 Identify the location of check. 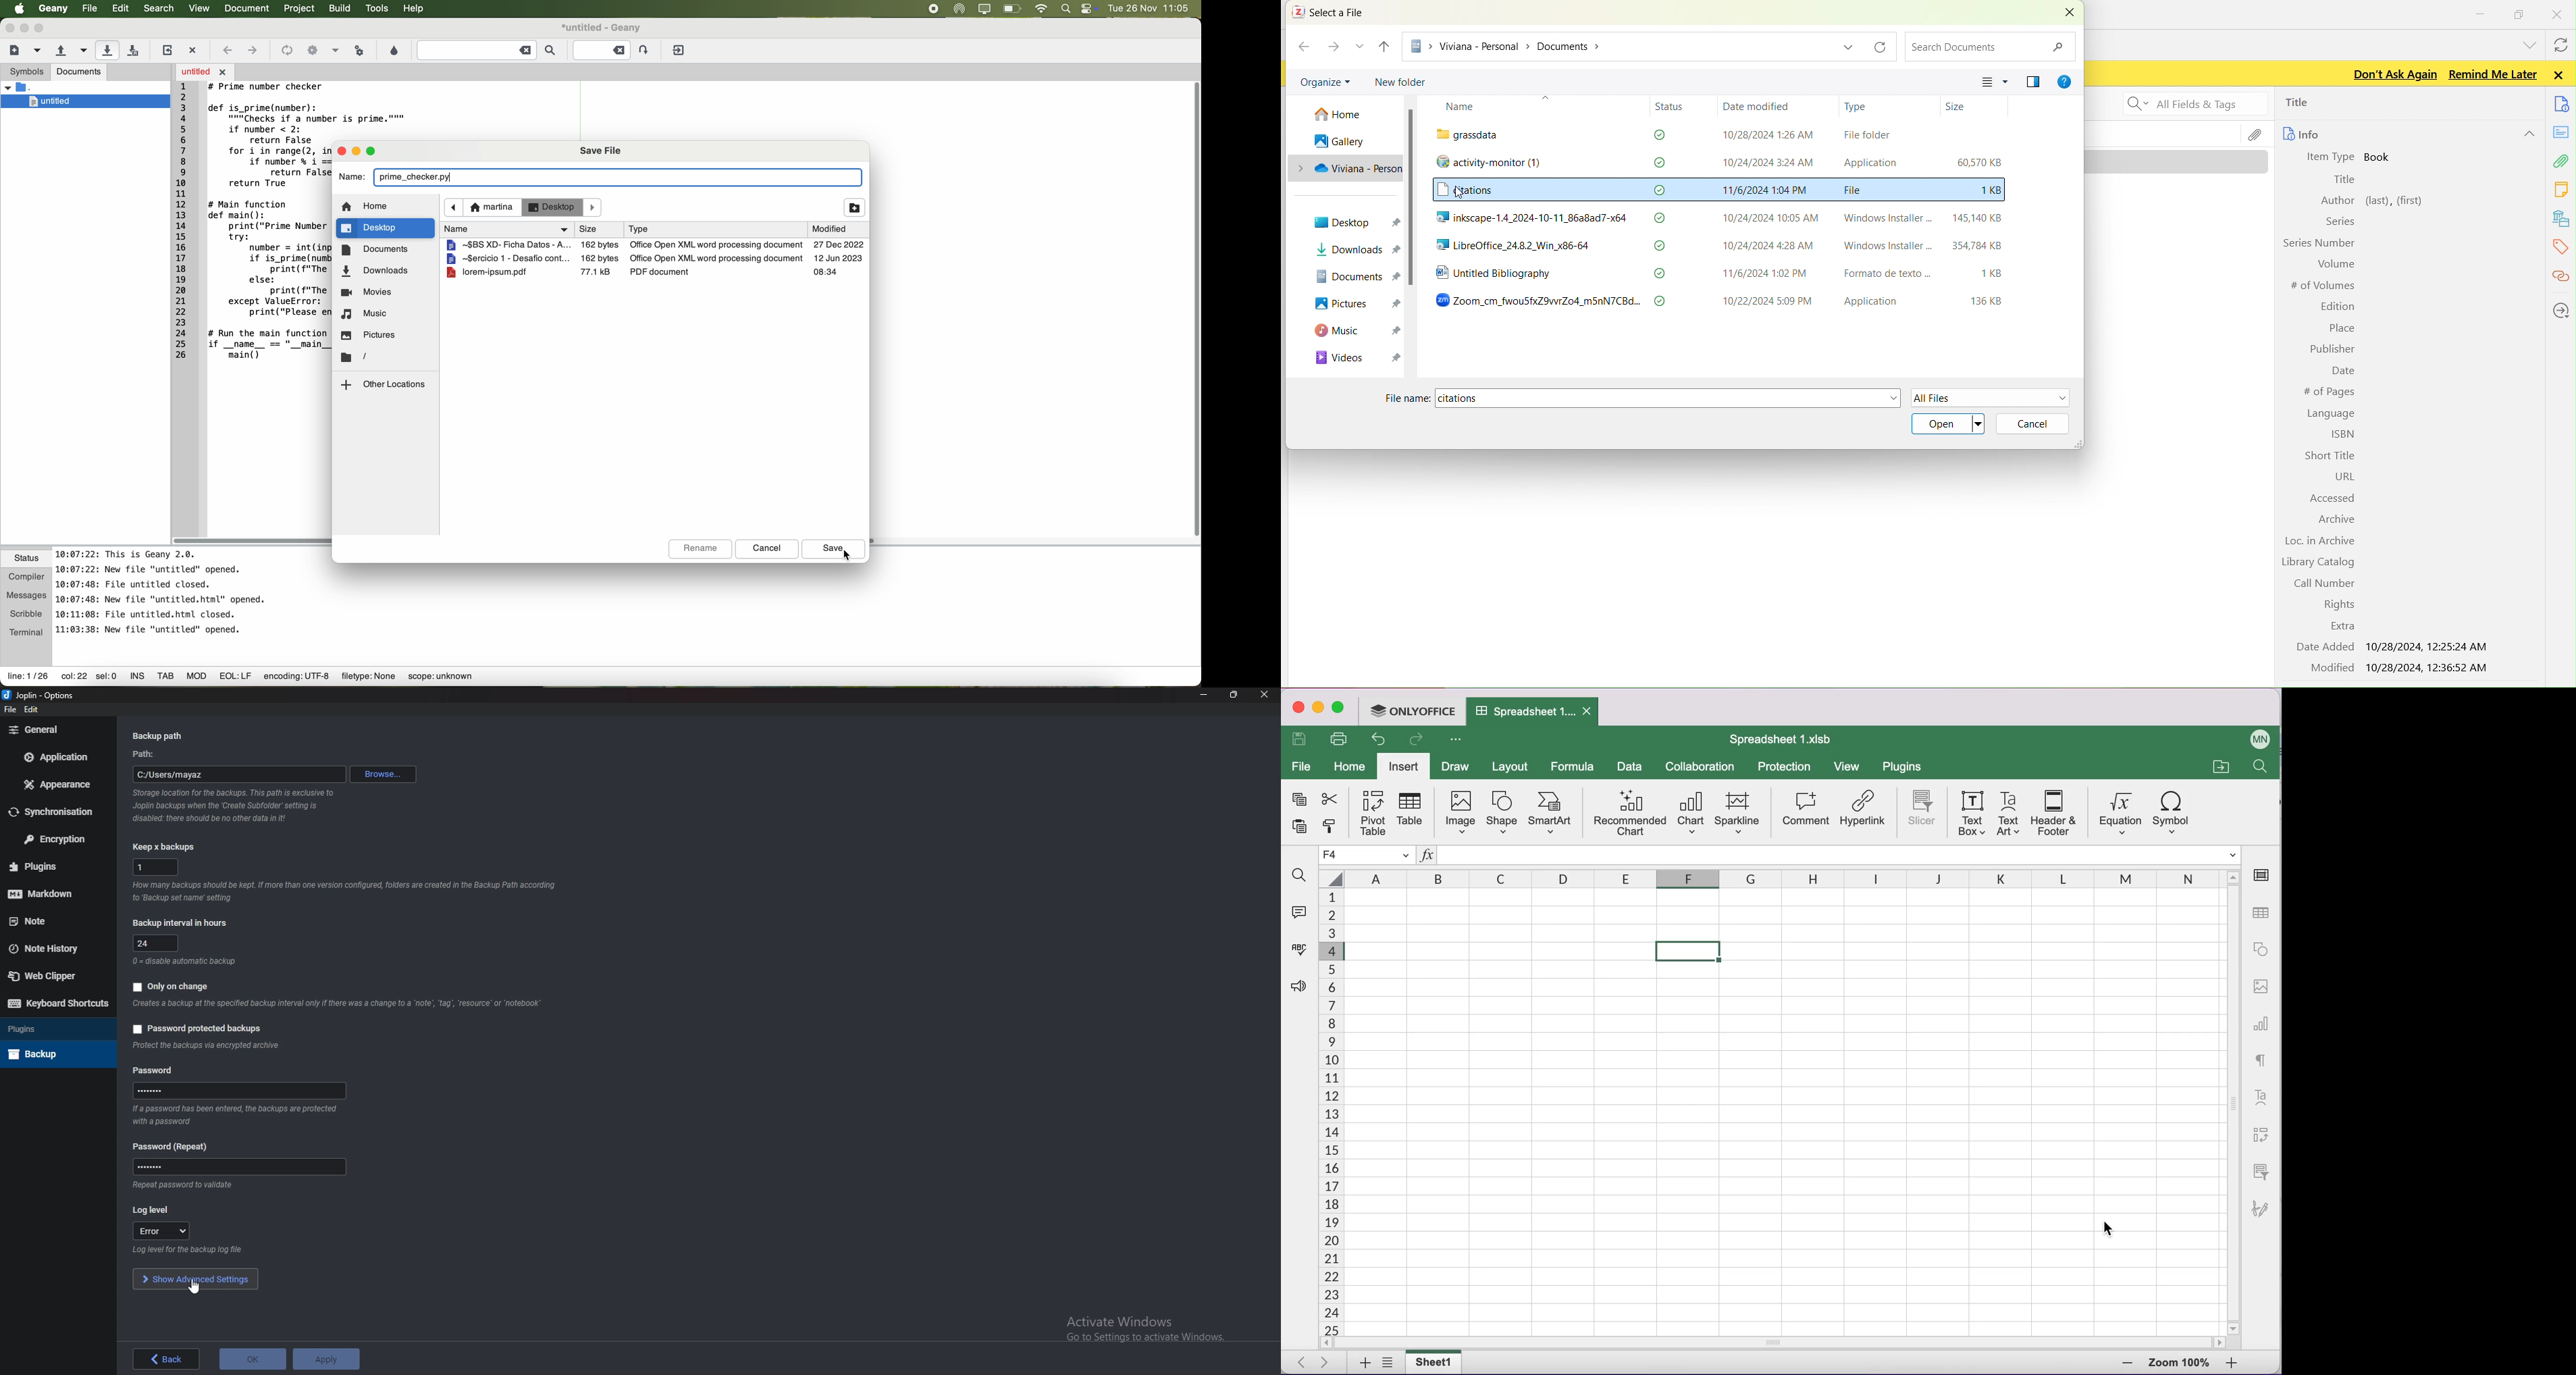
(1662, 161).